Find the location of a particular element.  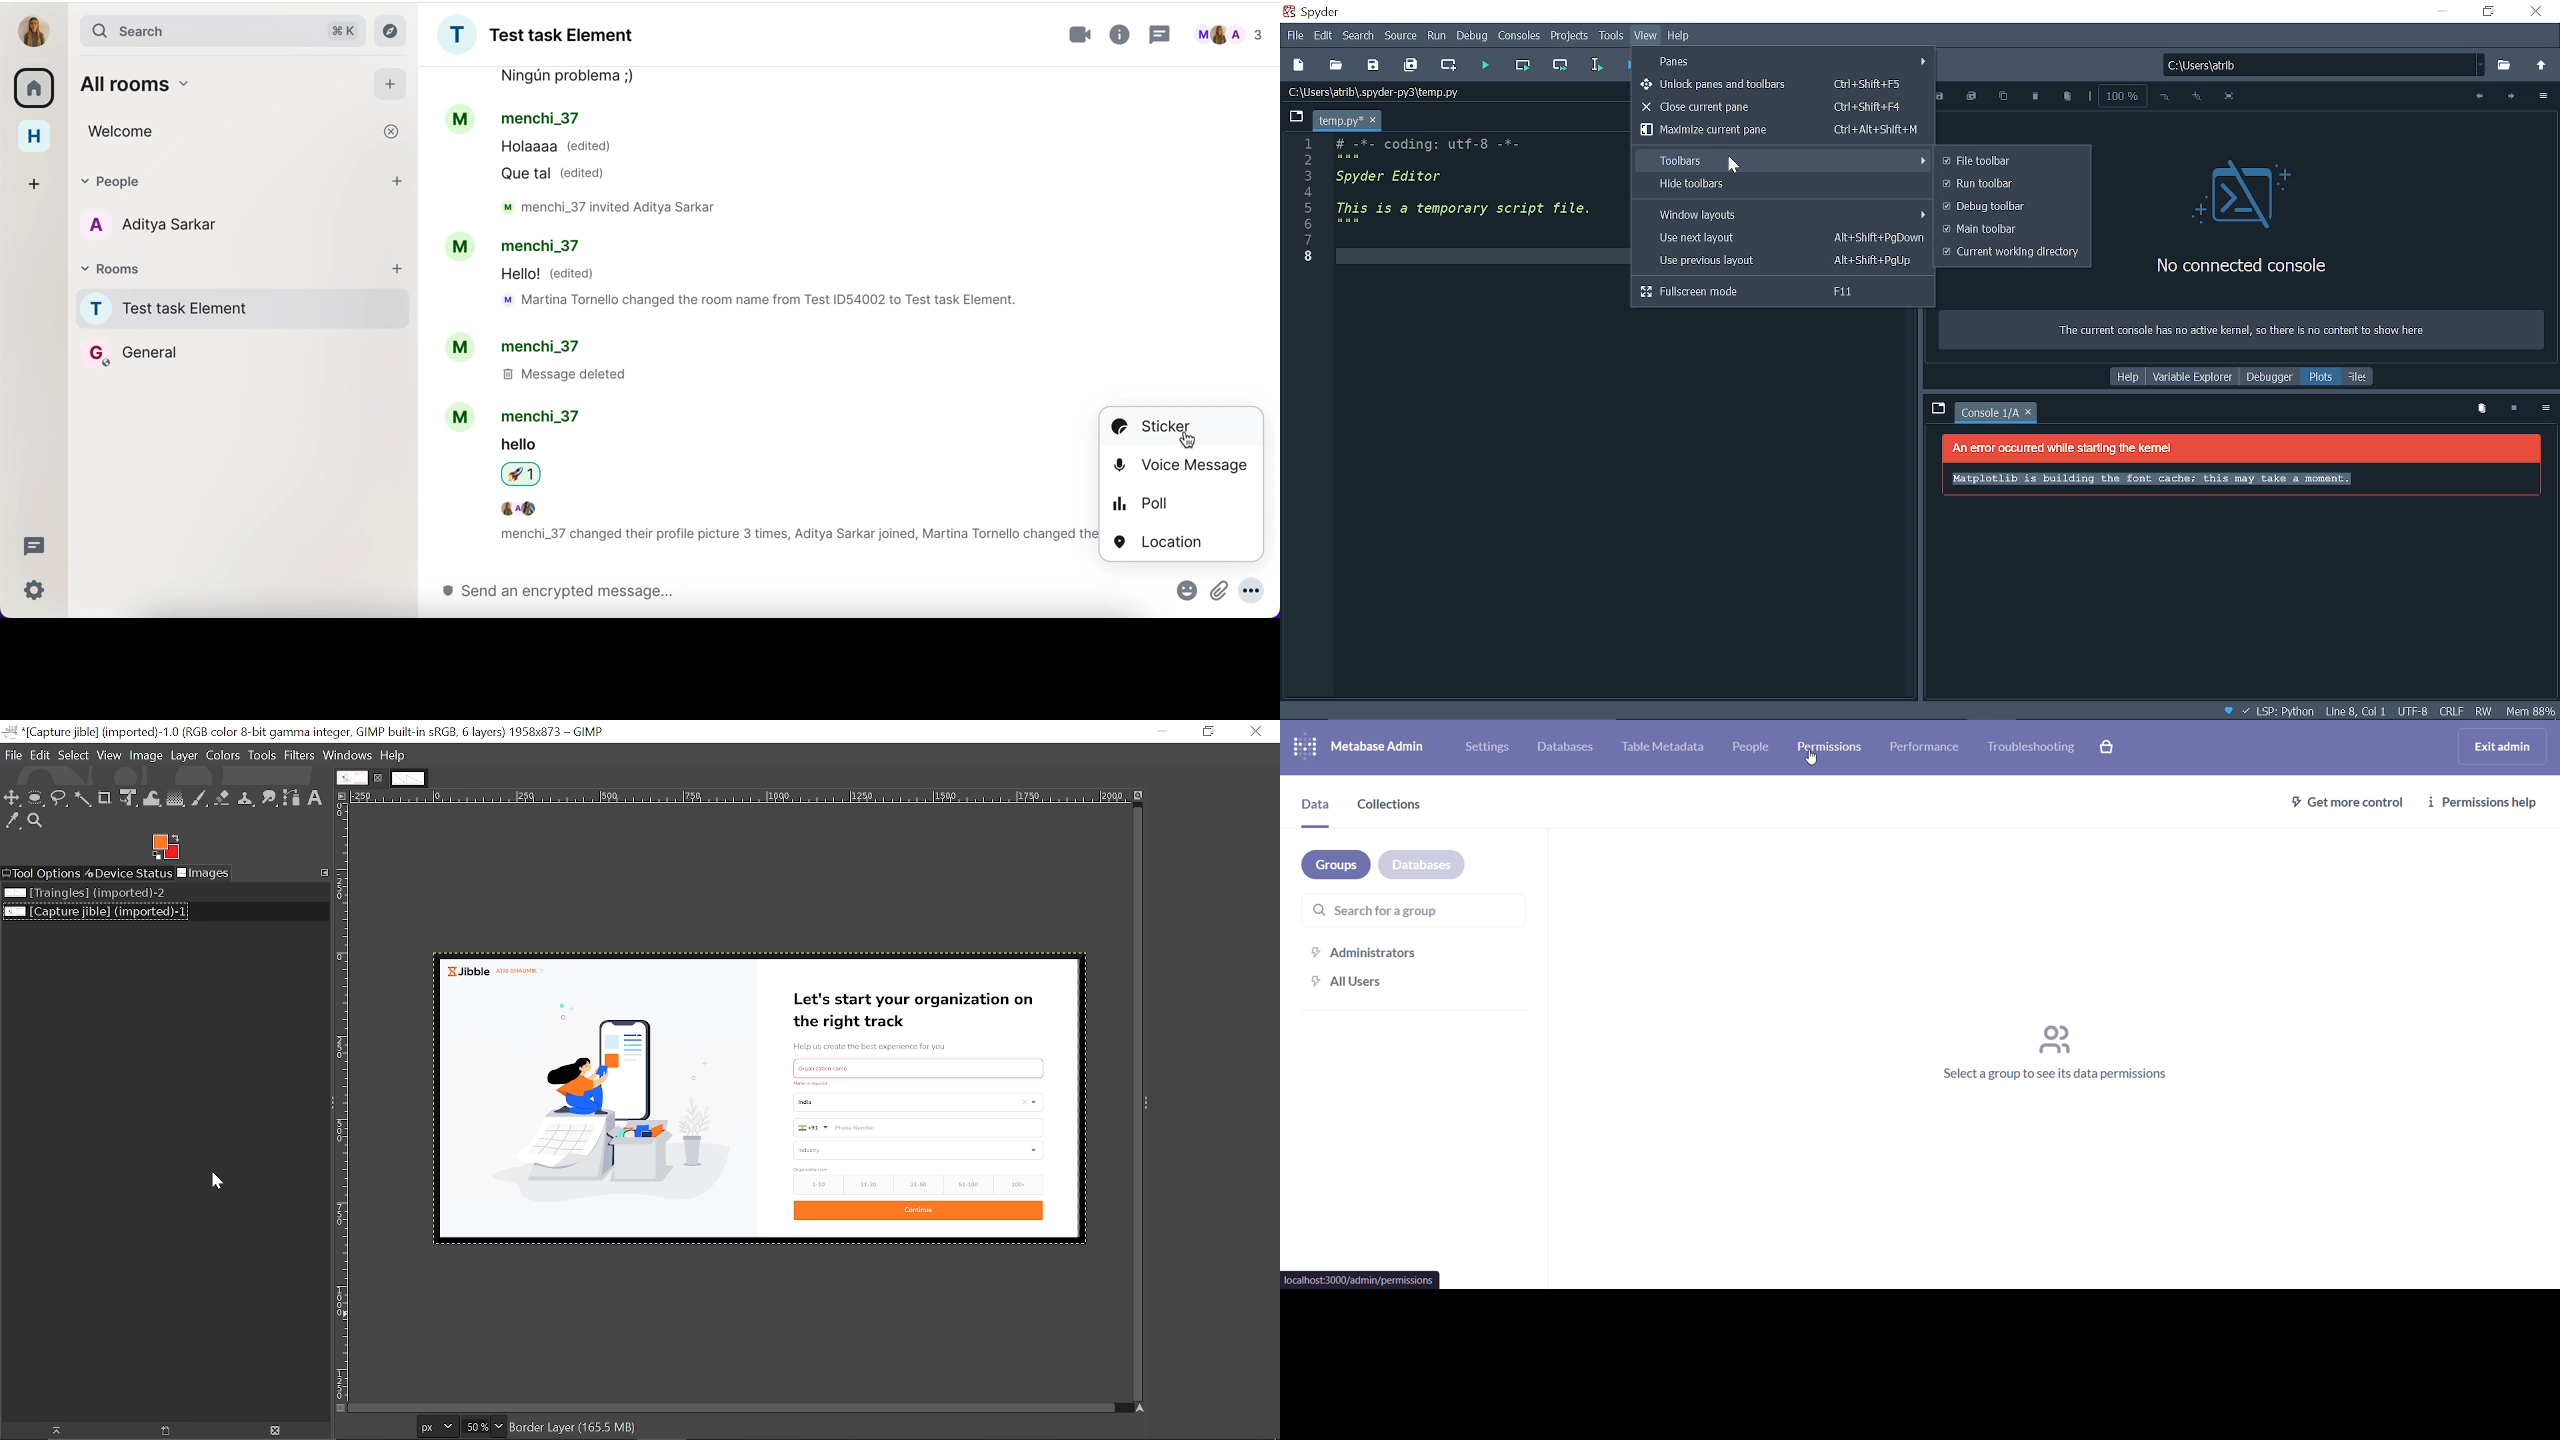

Smudge tool is located at coordinates (270, 797).